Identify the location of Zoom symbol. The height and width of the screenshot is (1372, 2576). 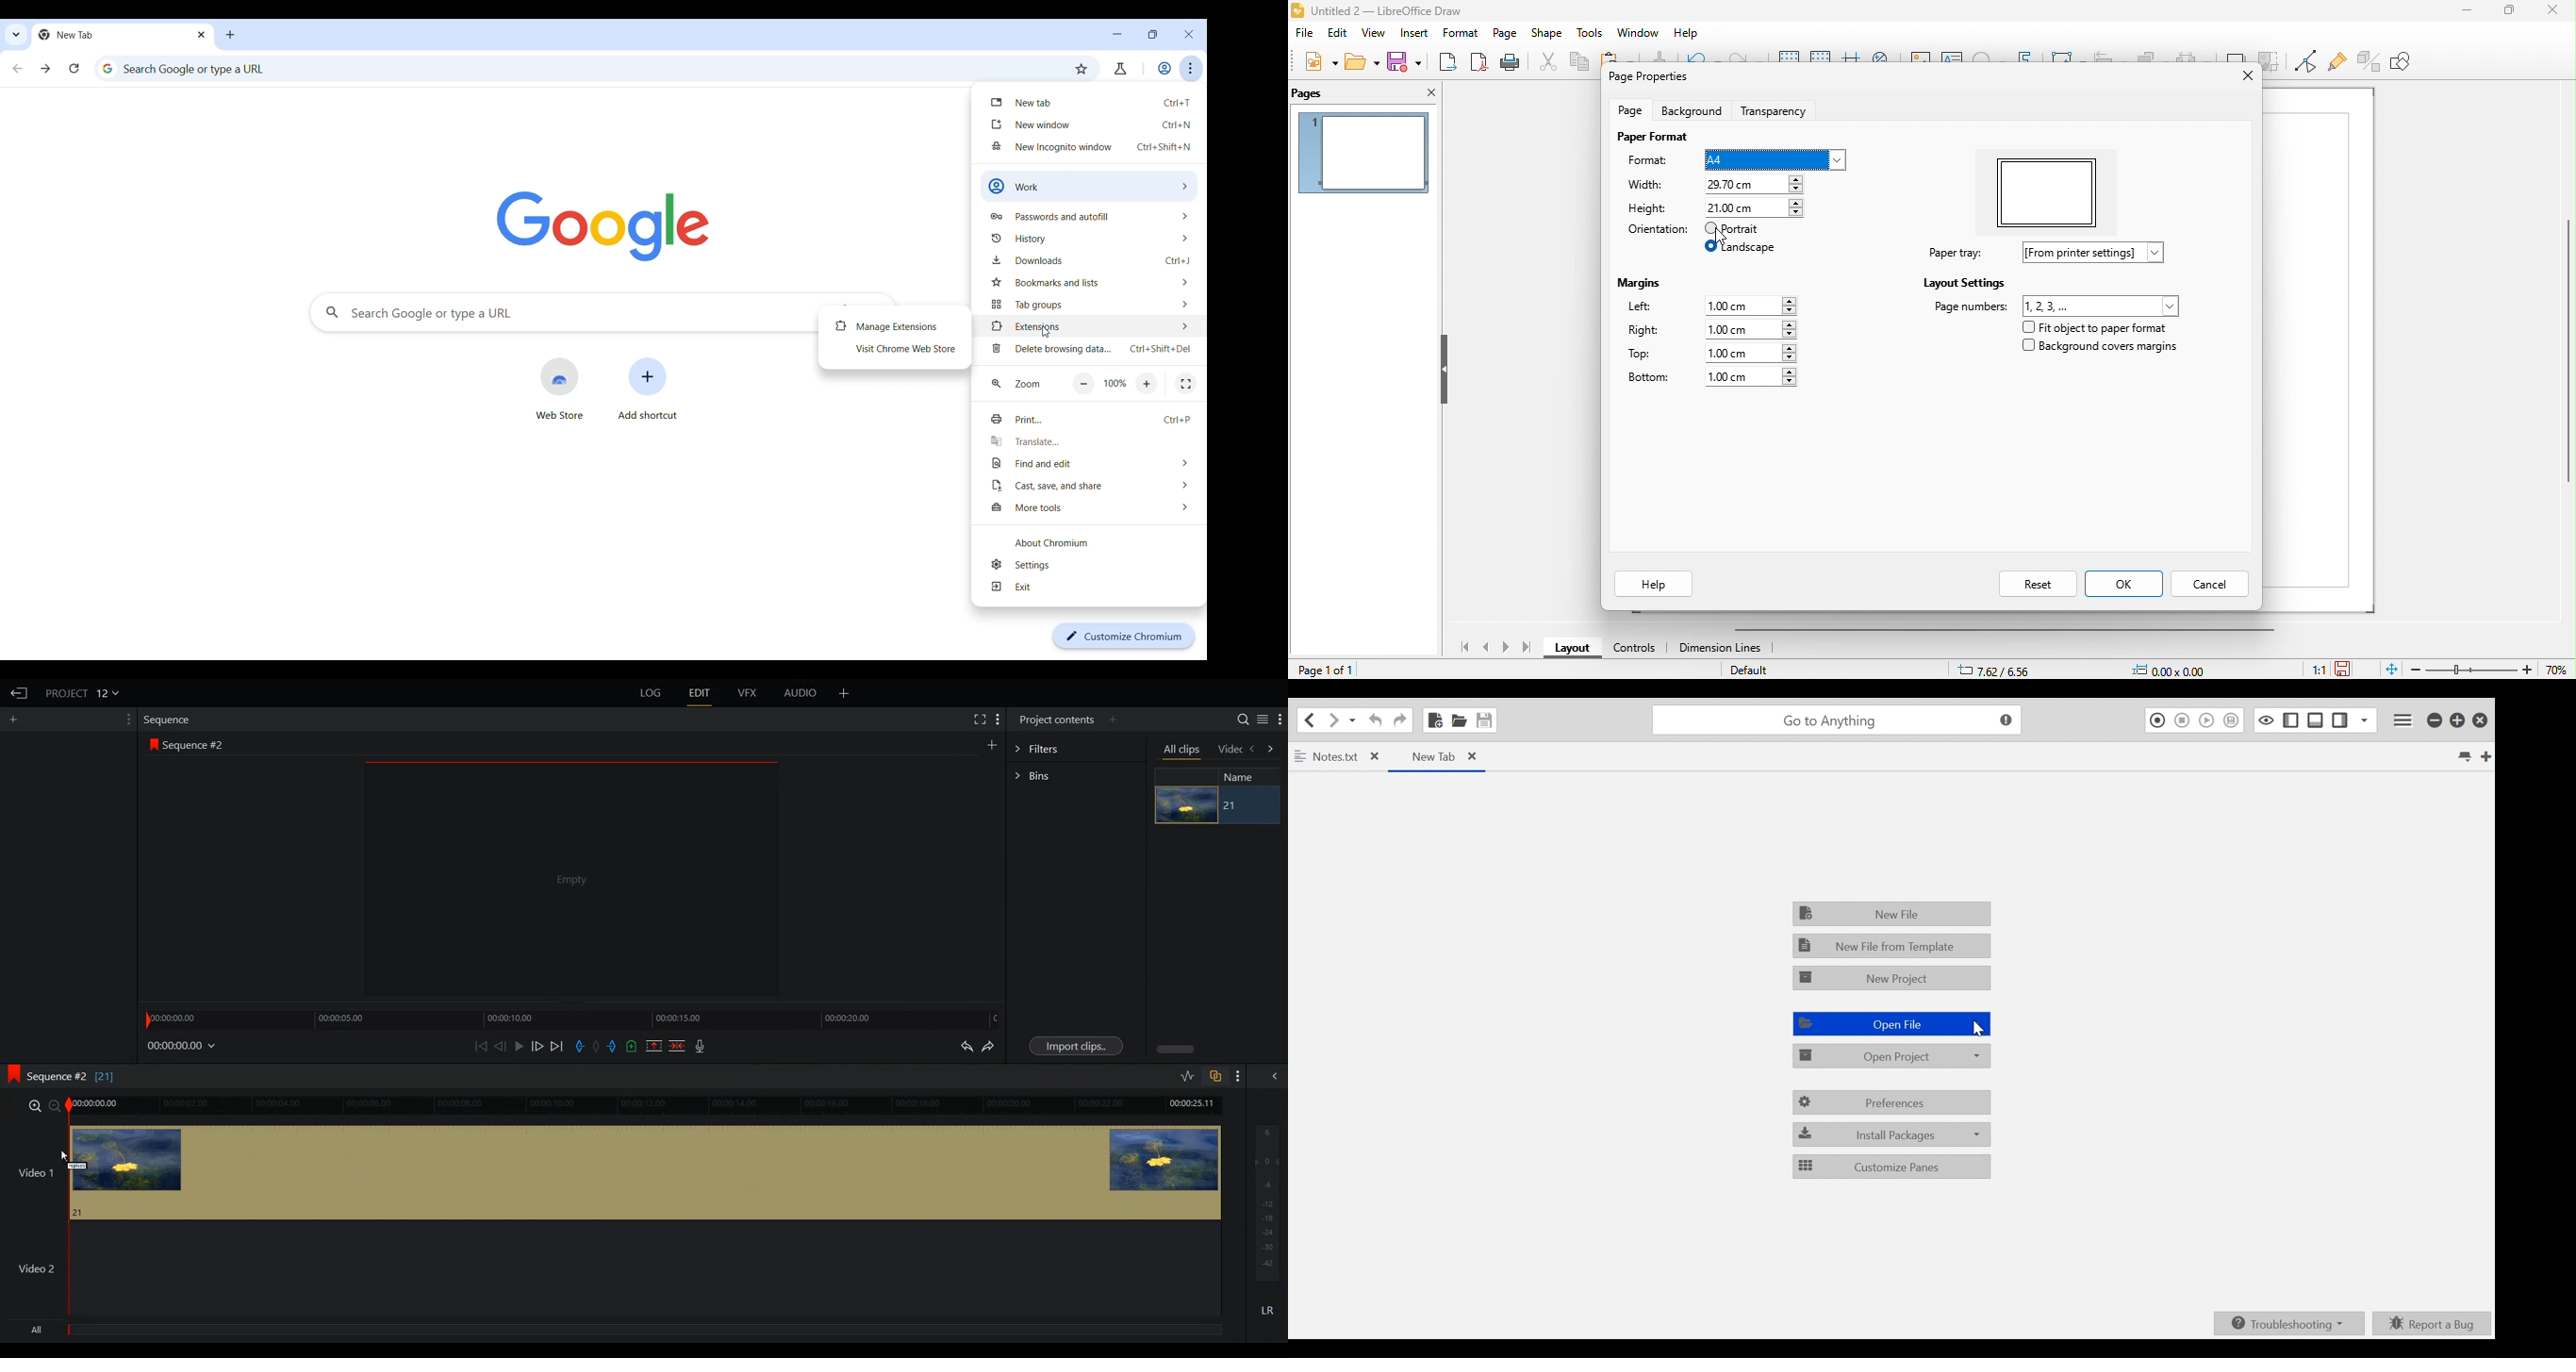
(996, 383).